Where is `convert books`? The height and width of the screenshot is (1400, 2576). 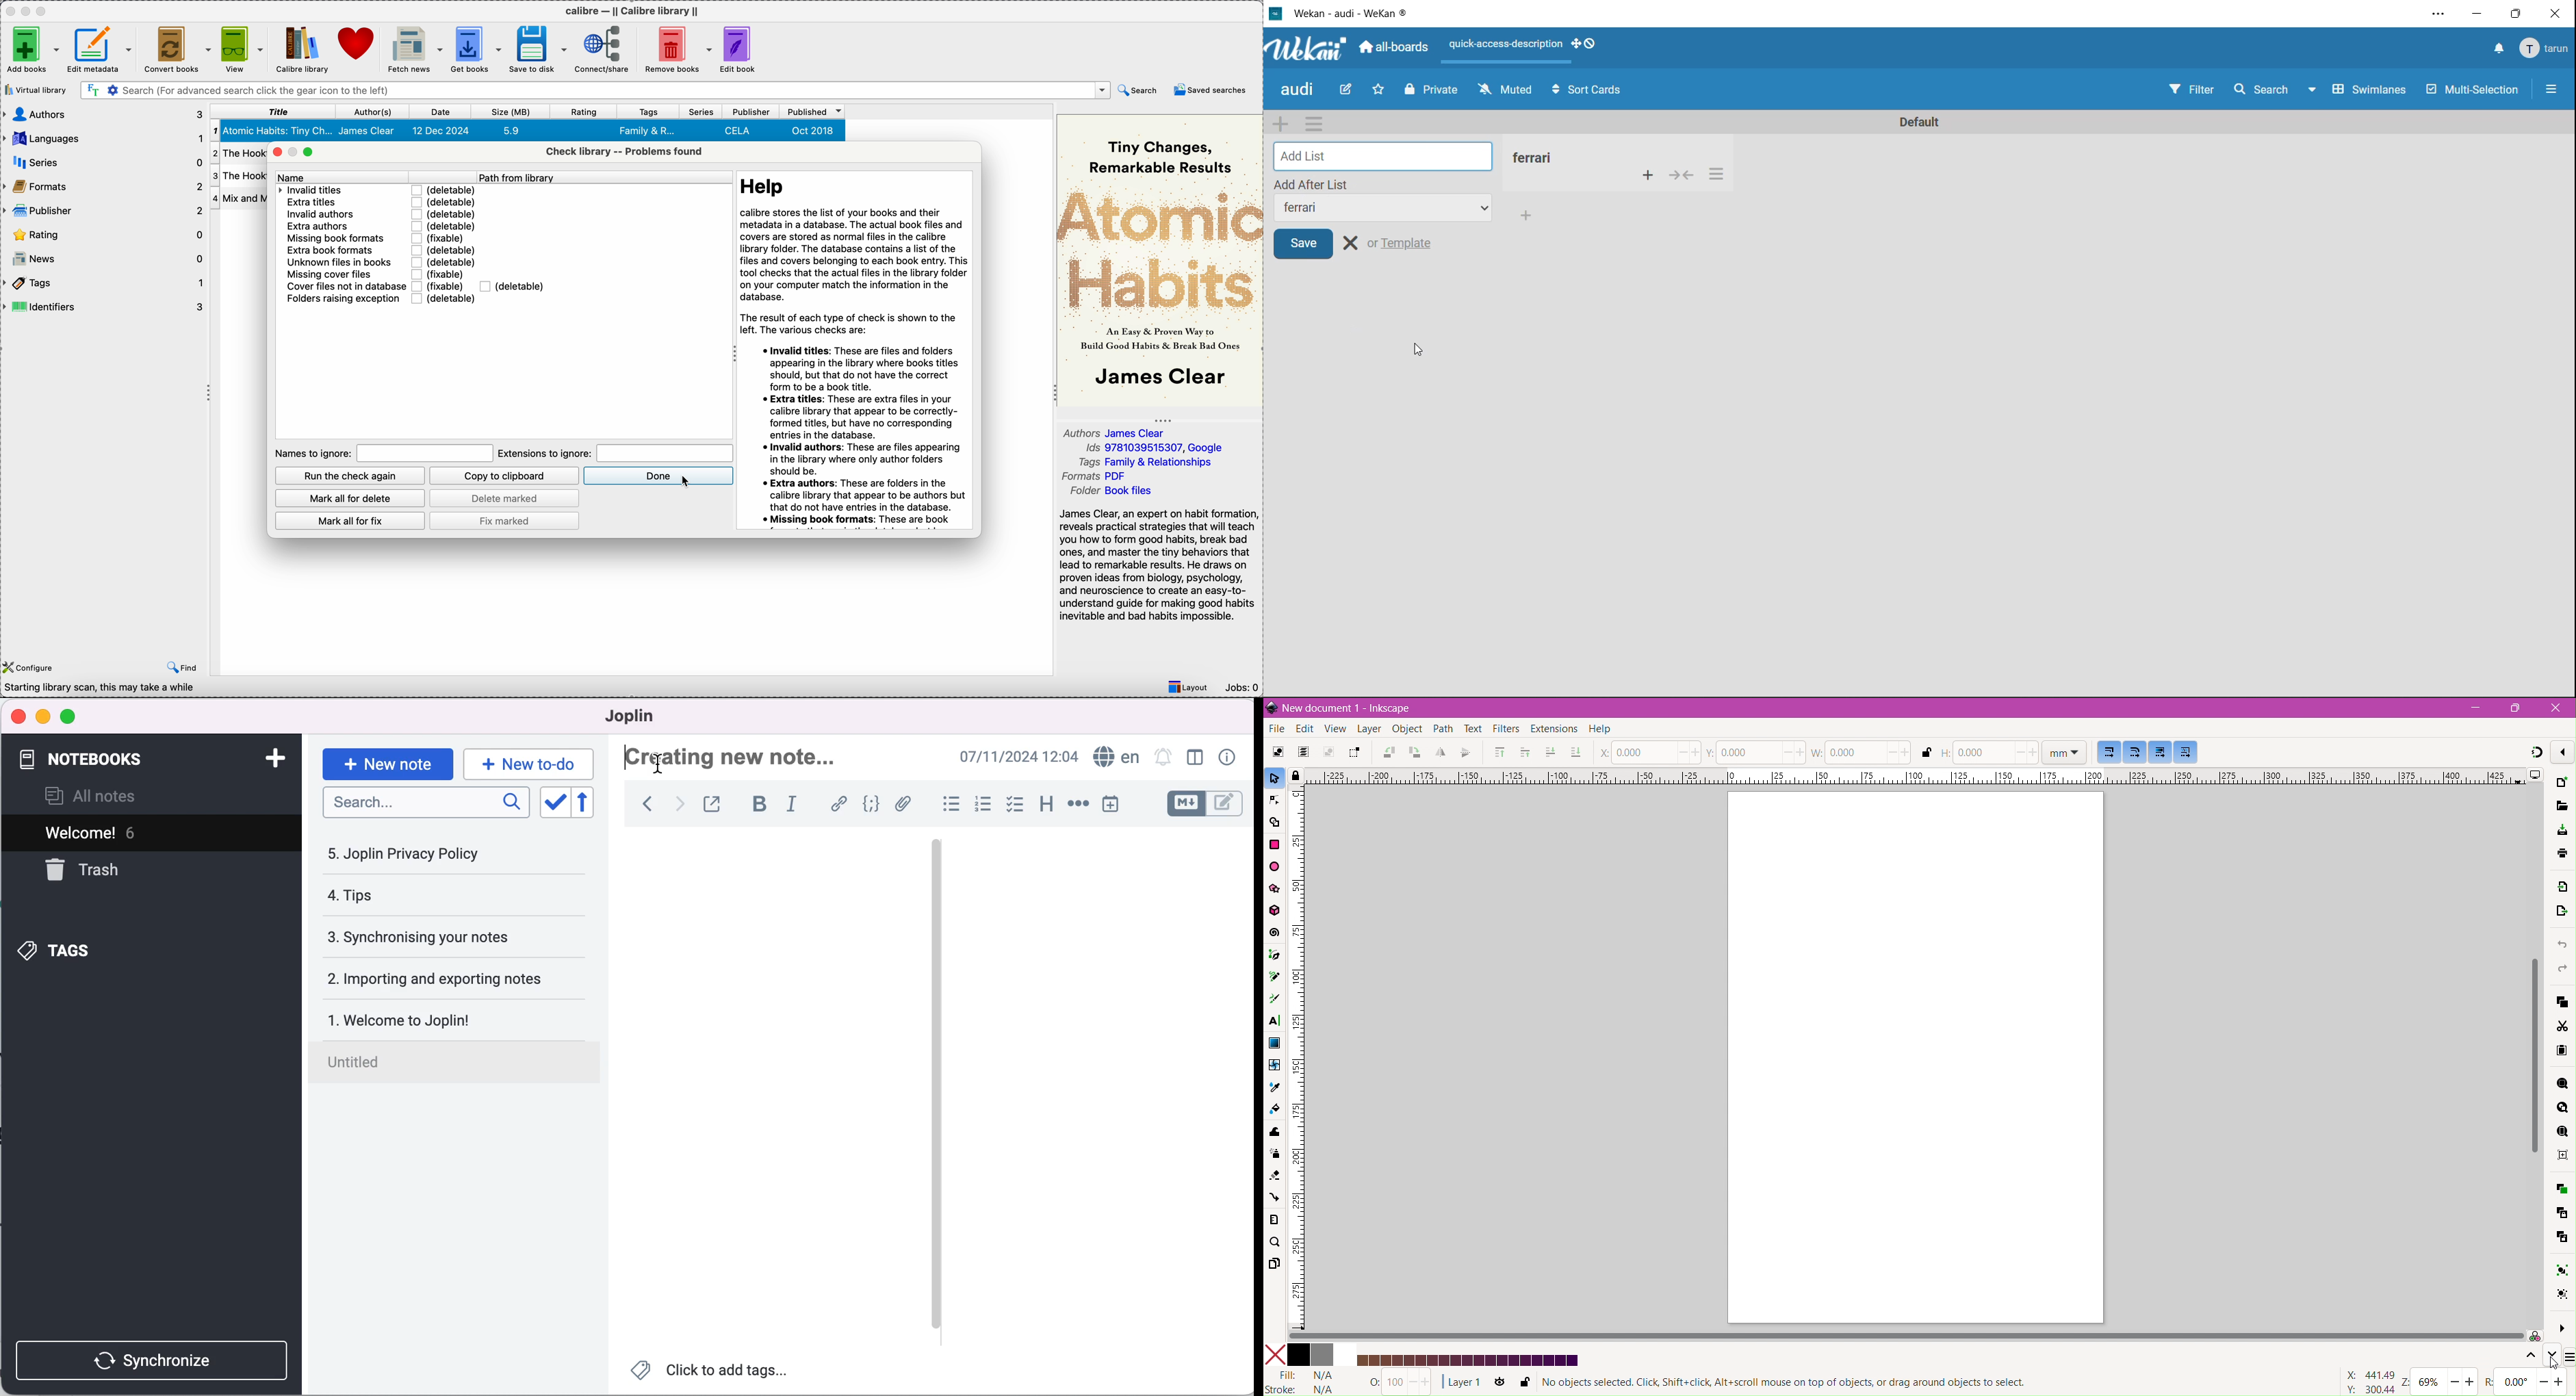
convert books is located at coordinates (178, 49).